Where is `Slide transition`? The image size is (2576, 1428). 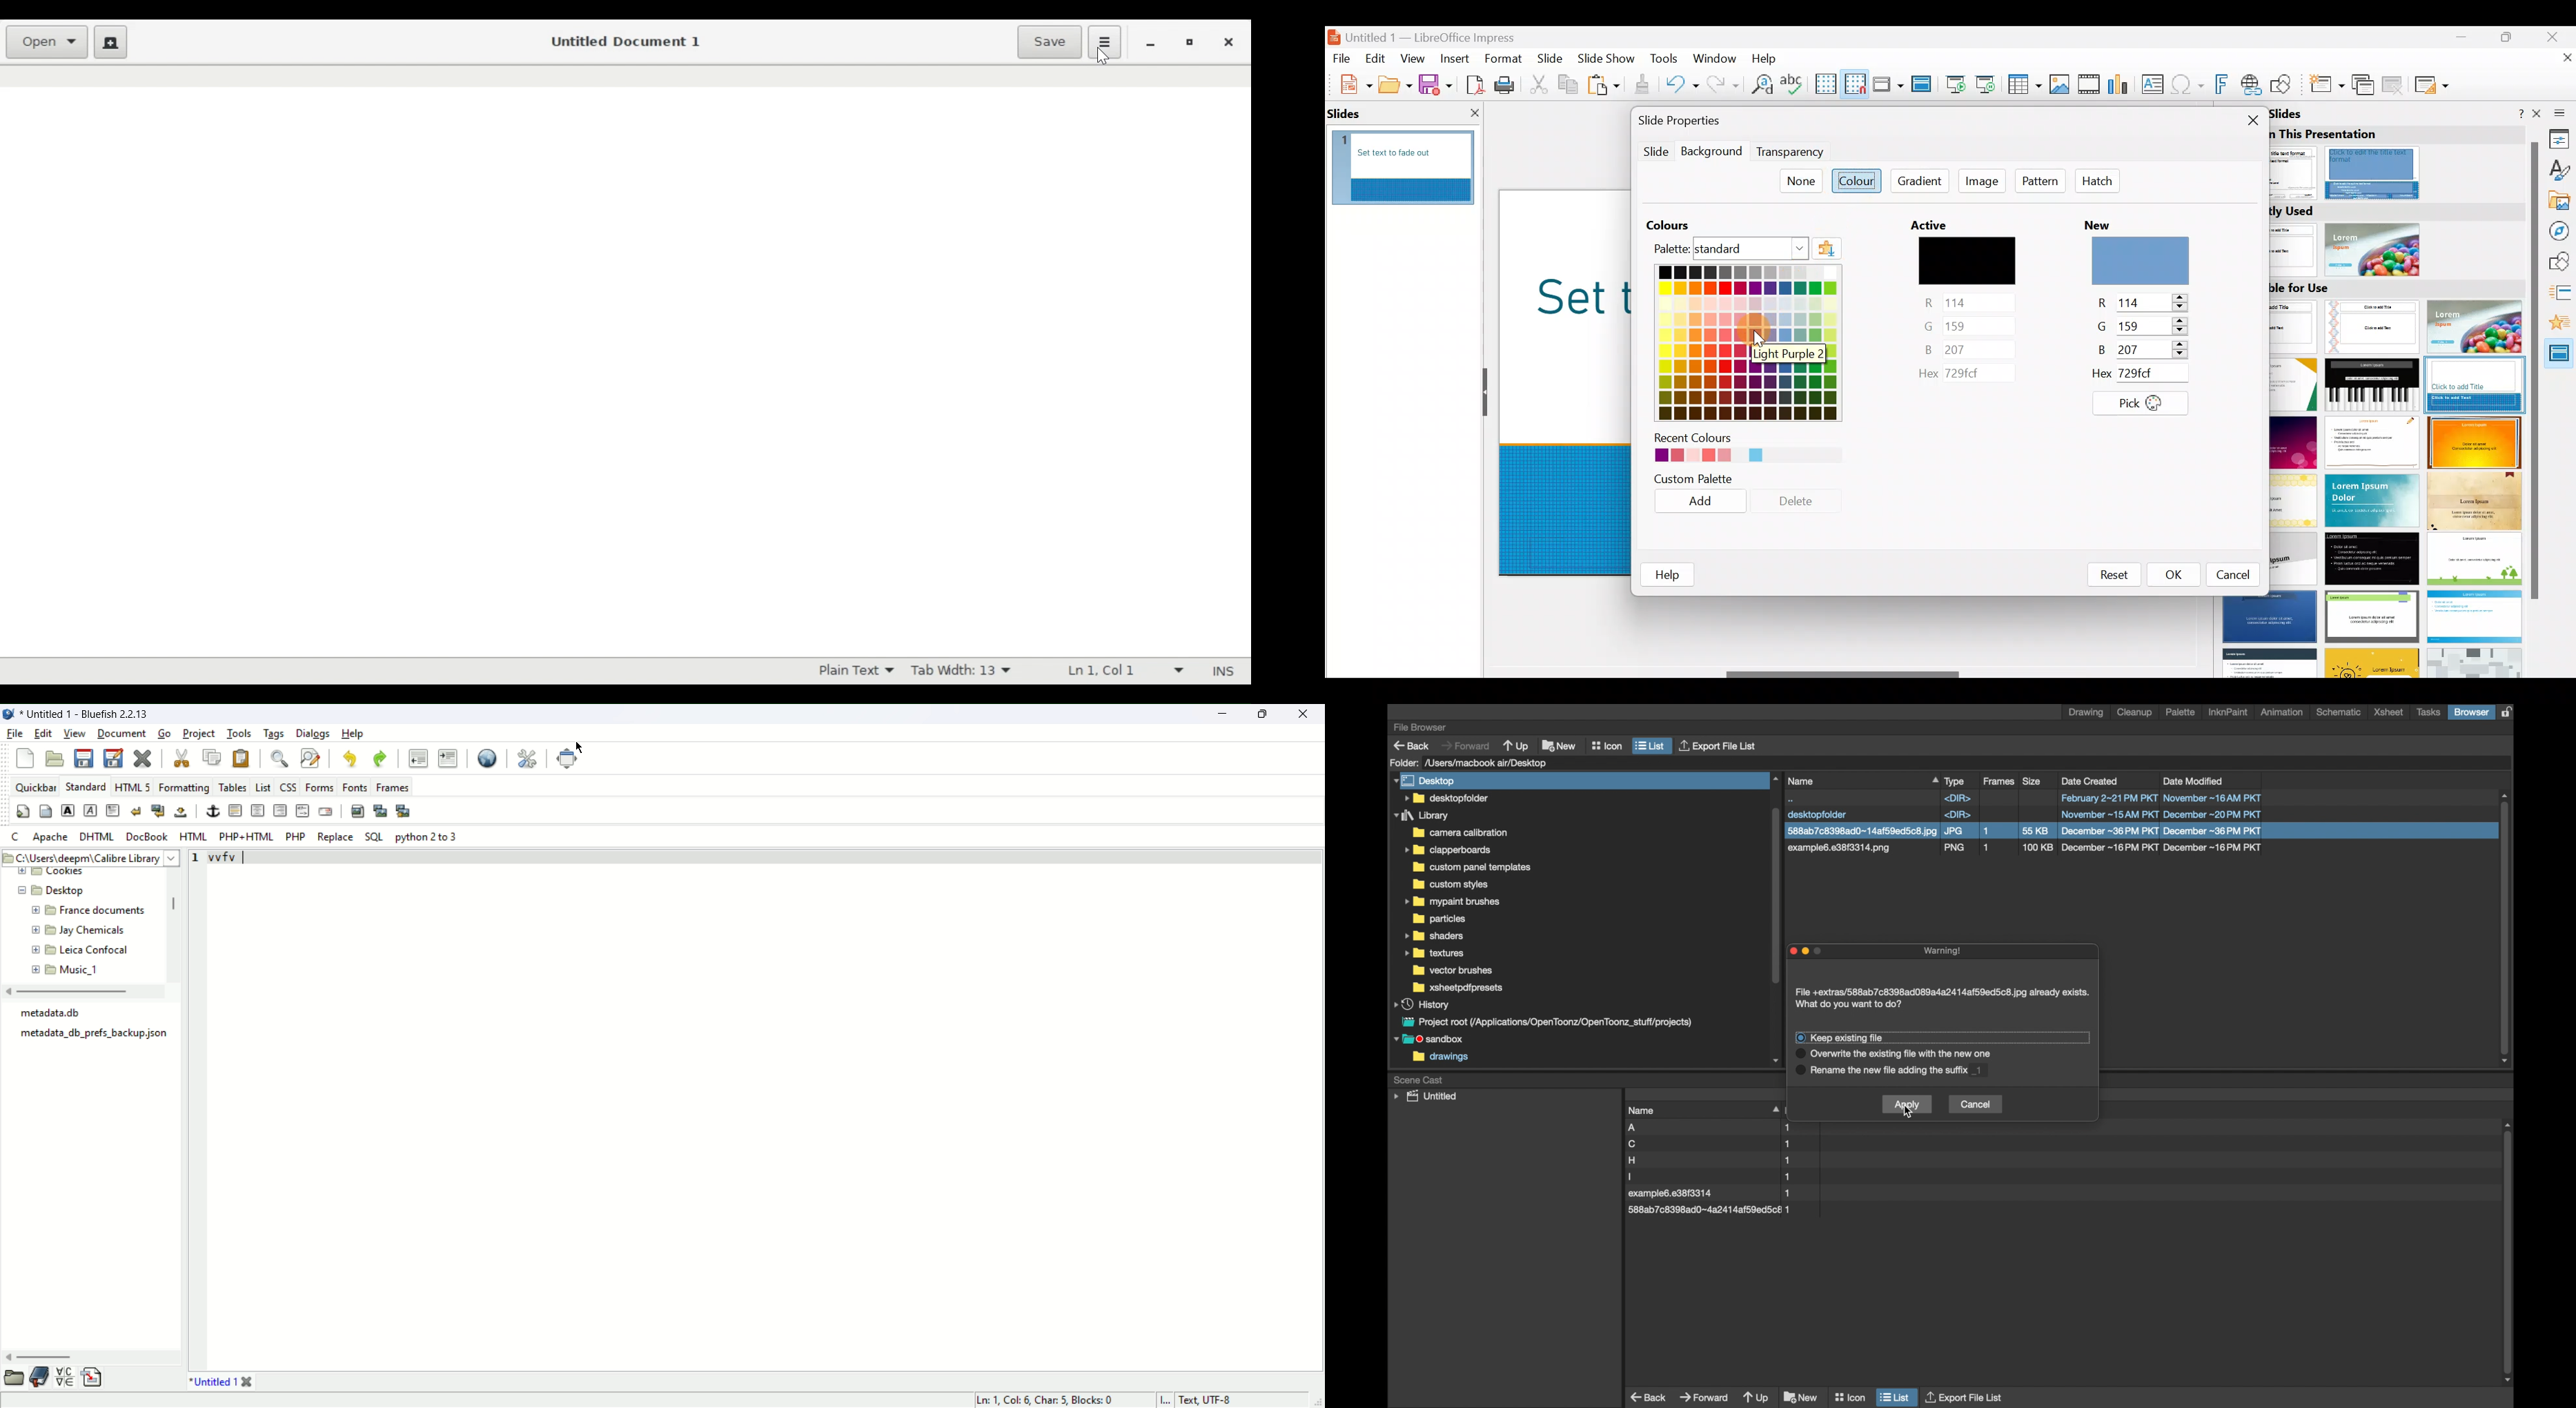
Slide transition is located at coordinates (2561, 295).